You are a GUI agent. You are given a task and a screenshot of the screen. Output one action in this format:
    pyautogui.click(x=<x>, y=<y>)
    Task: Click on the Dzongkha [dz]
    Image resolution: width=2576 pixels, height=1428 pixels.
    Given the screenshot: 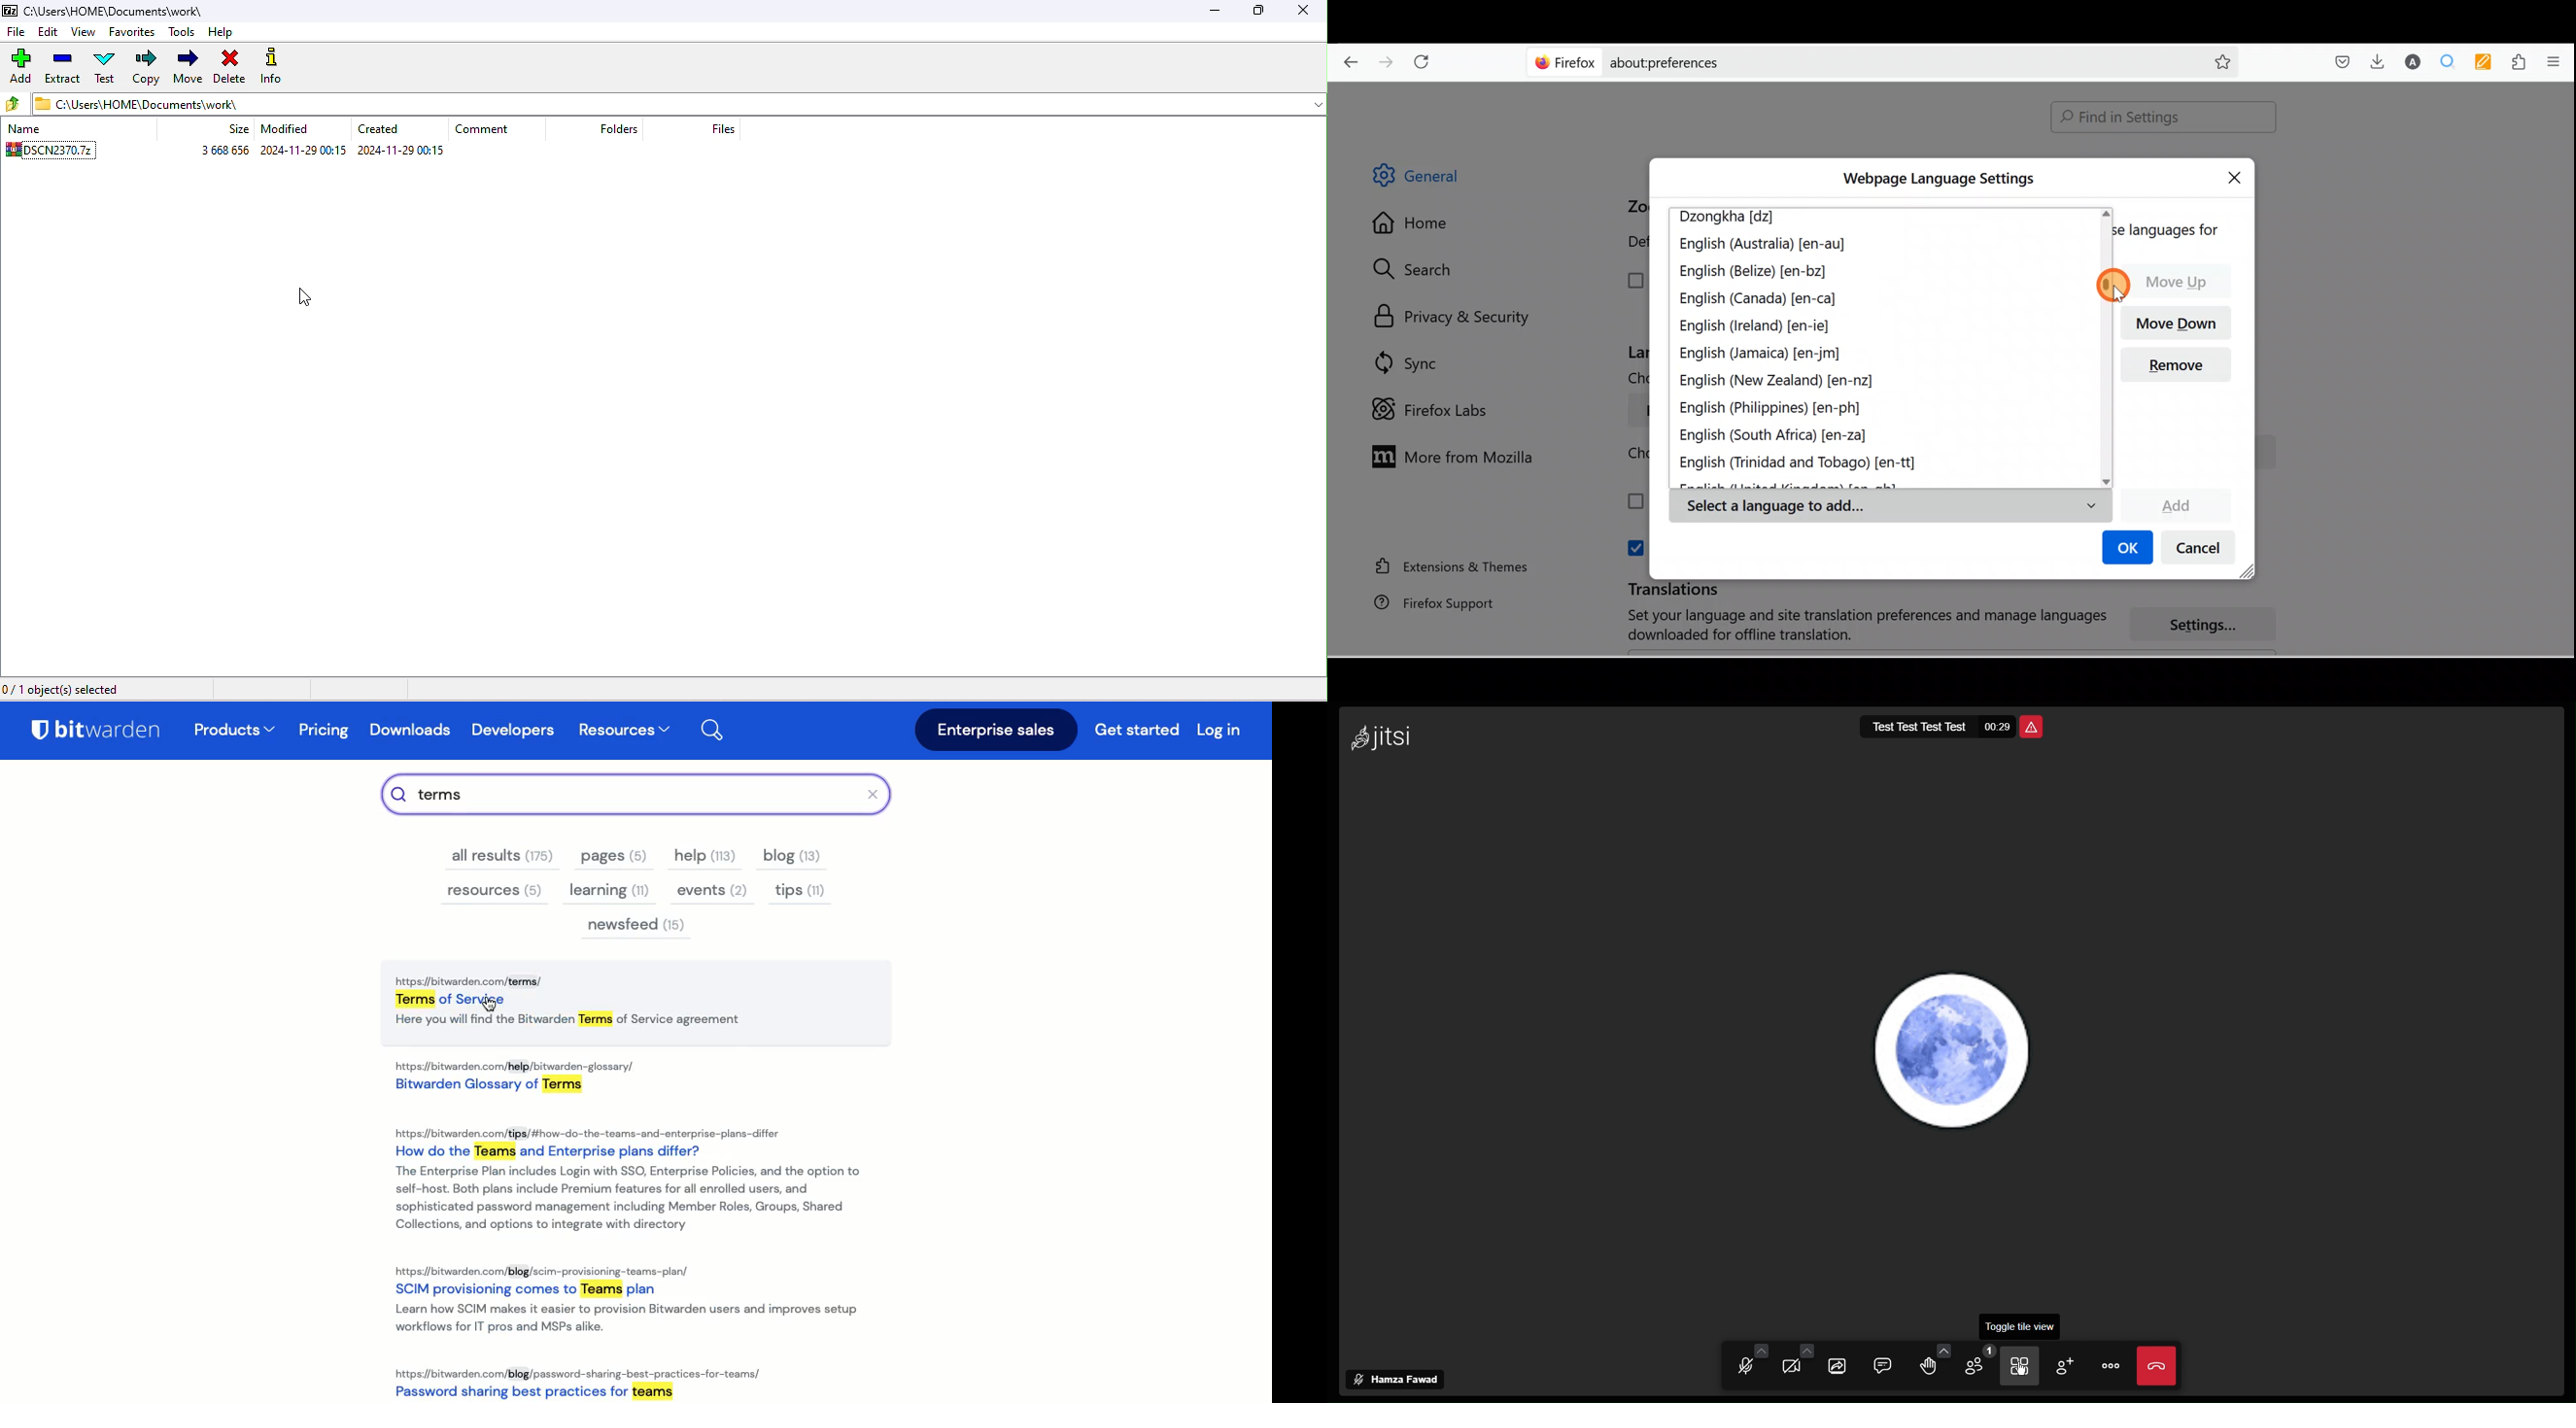 What is the action you would take?
    pyautogui.click(x=1735, y=218)
    